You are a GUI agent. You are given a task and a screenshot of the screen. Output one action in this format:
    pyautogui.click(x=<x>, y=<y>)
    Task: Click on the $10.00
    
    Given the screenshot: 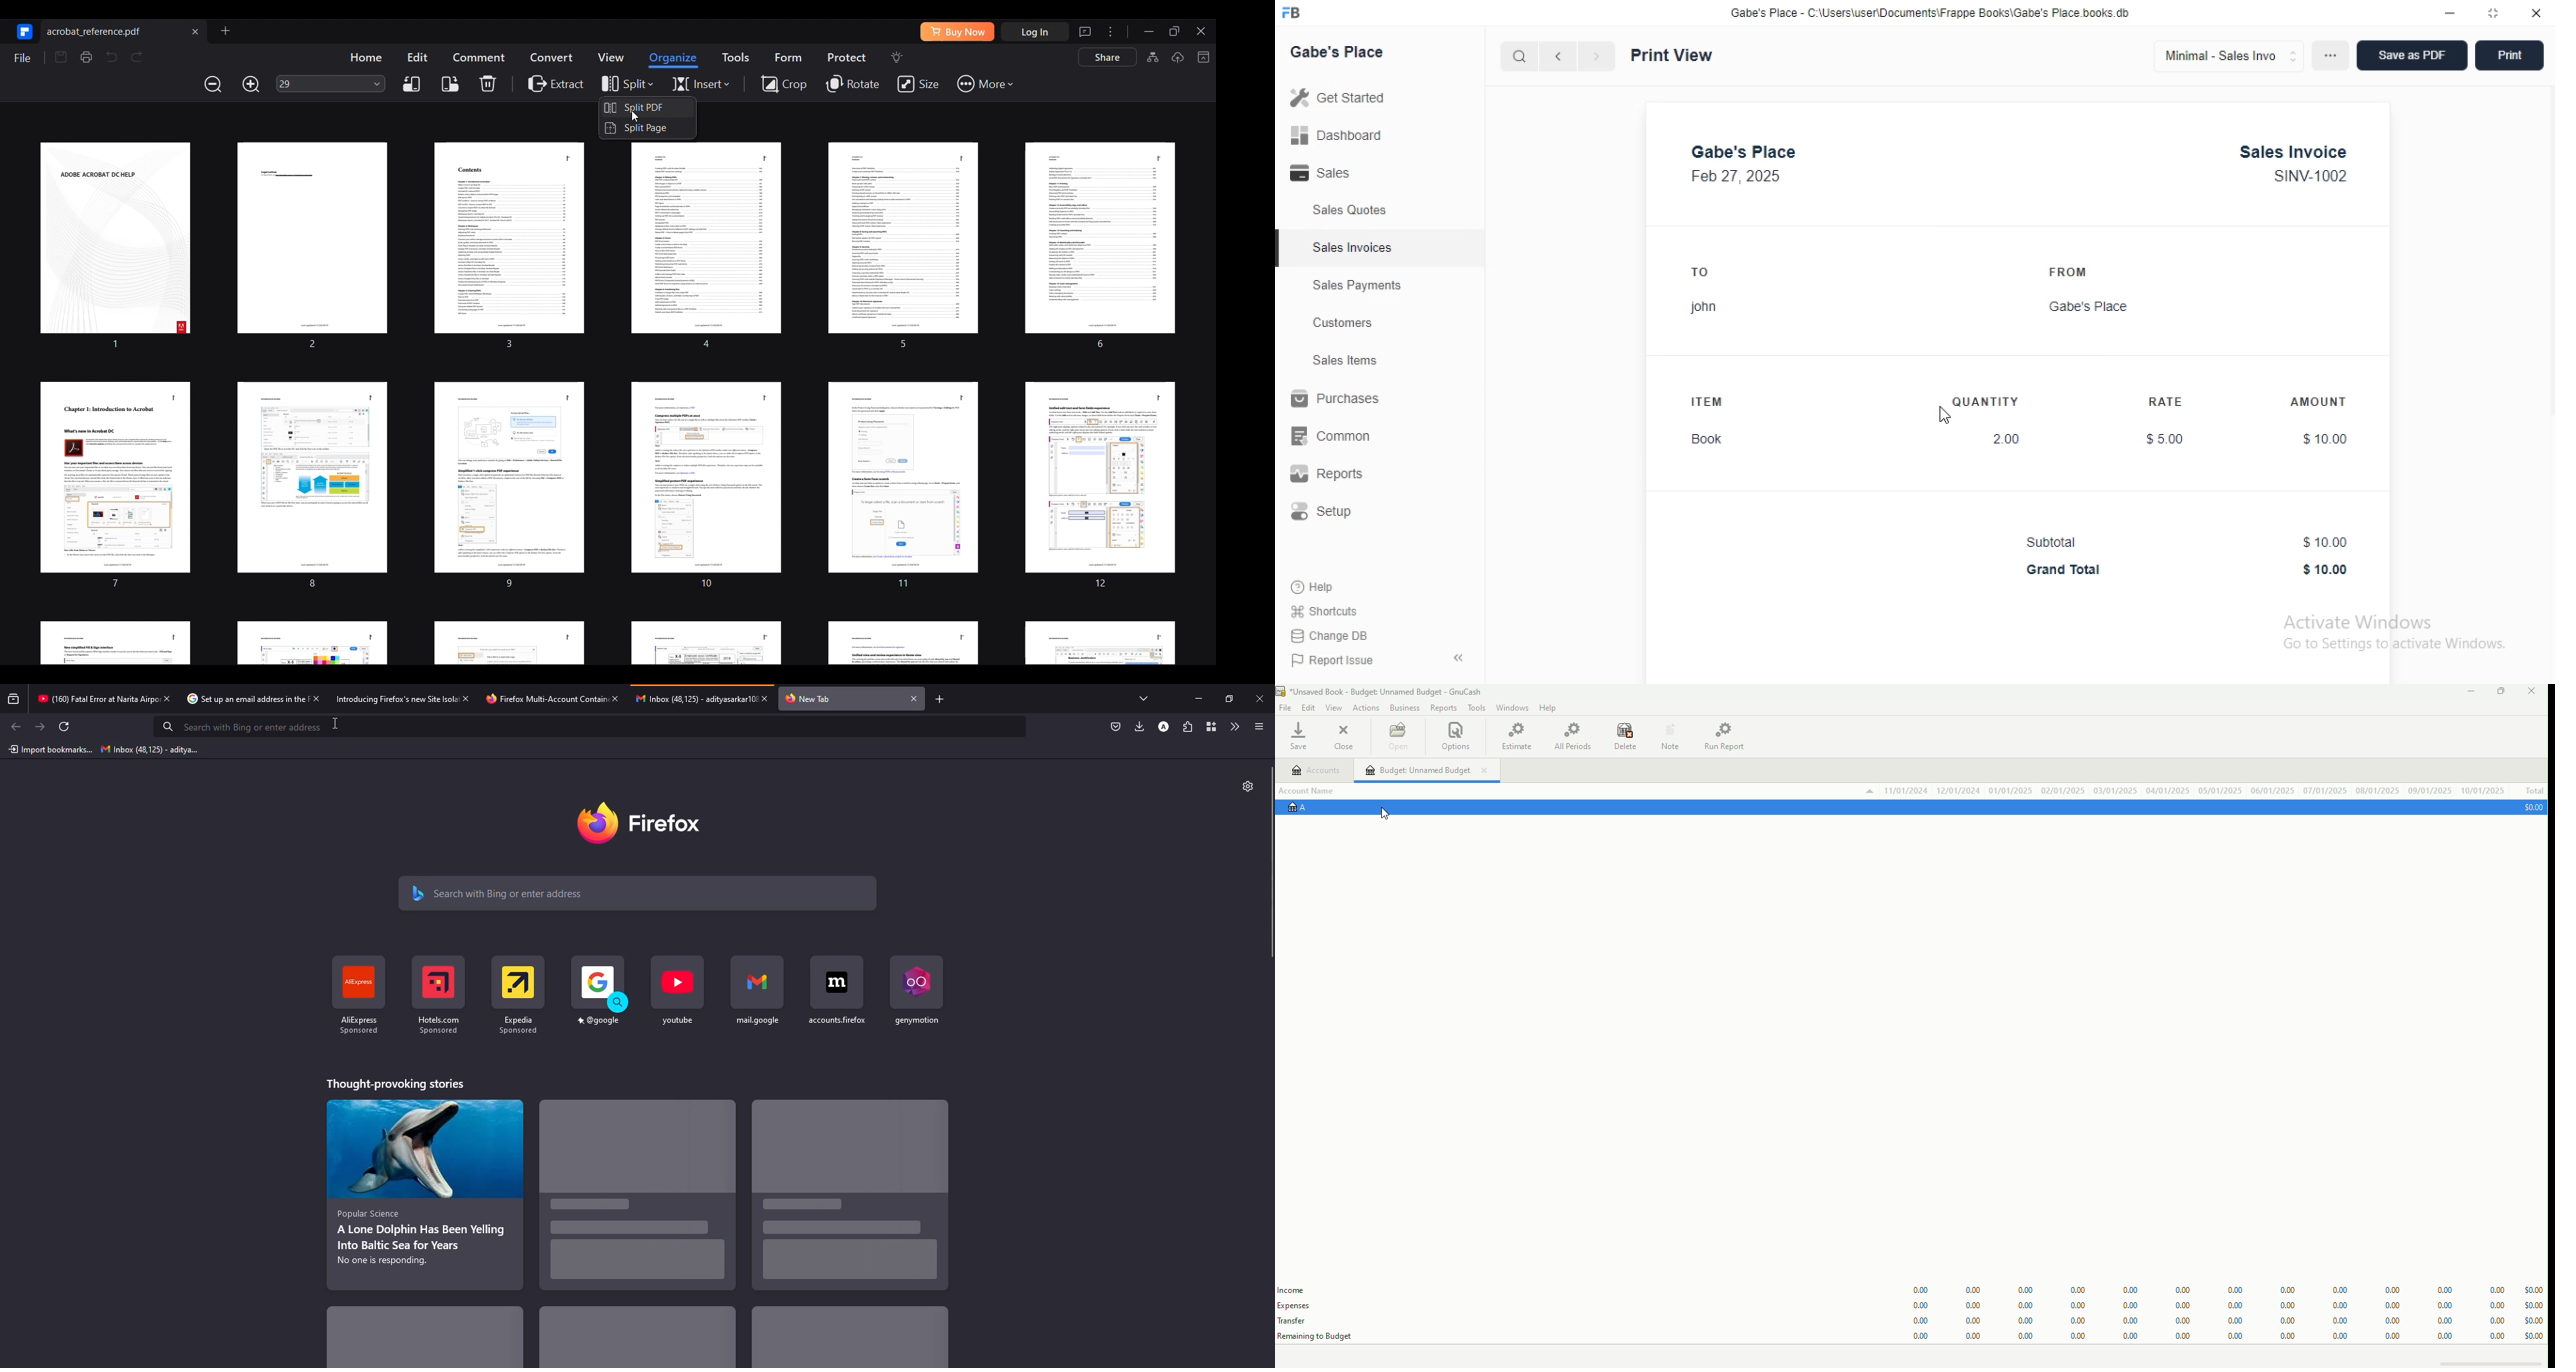 What is the action you would take?
    pyautogui.click(x=2326, y=542)
    